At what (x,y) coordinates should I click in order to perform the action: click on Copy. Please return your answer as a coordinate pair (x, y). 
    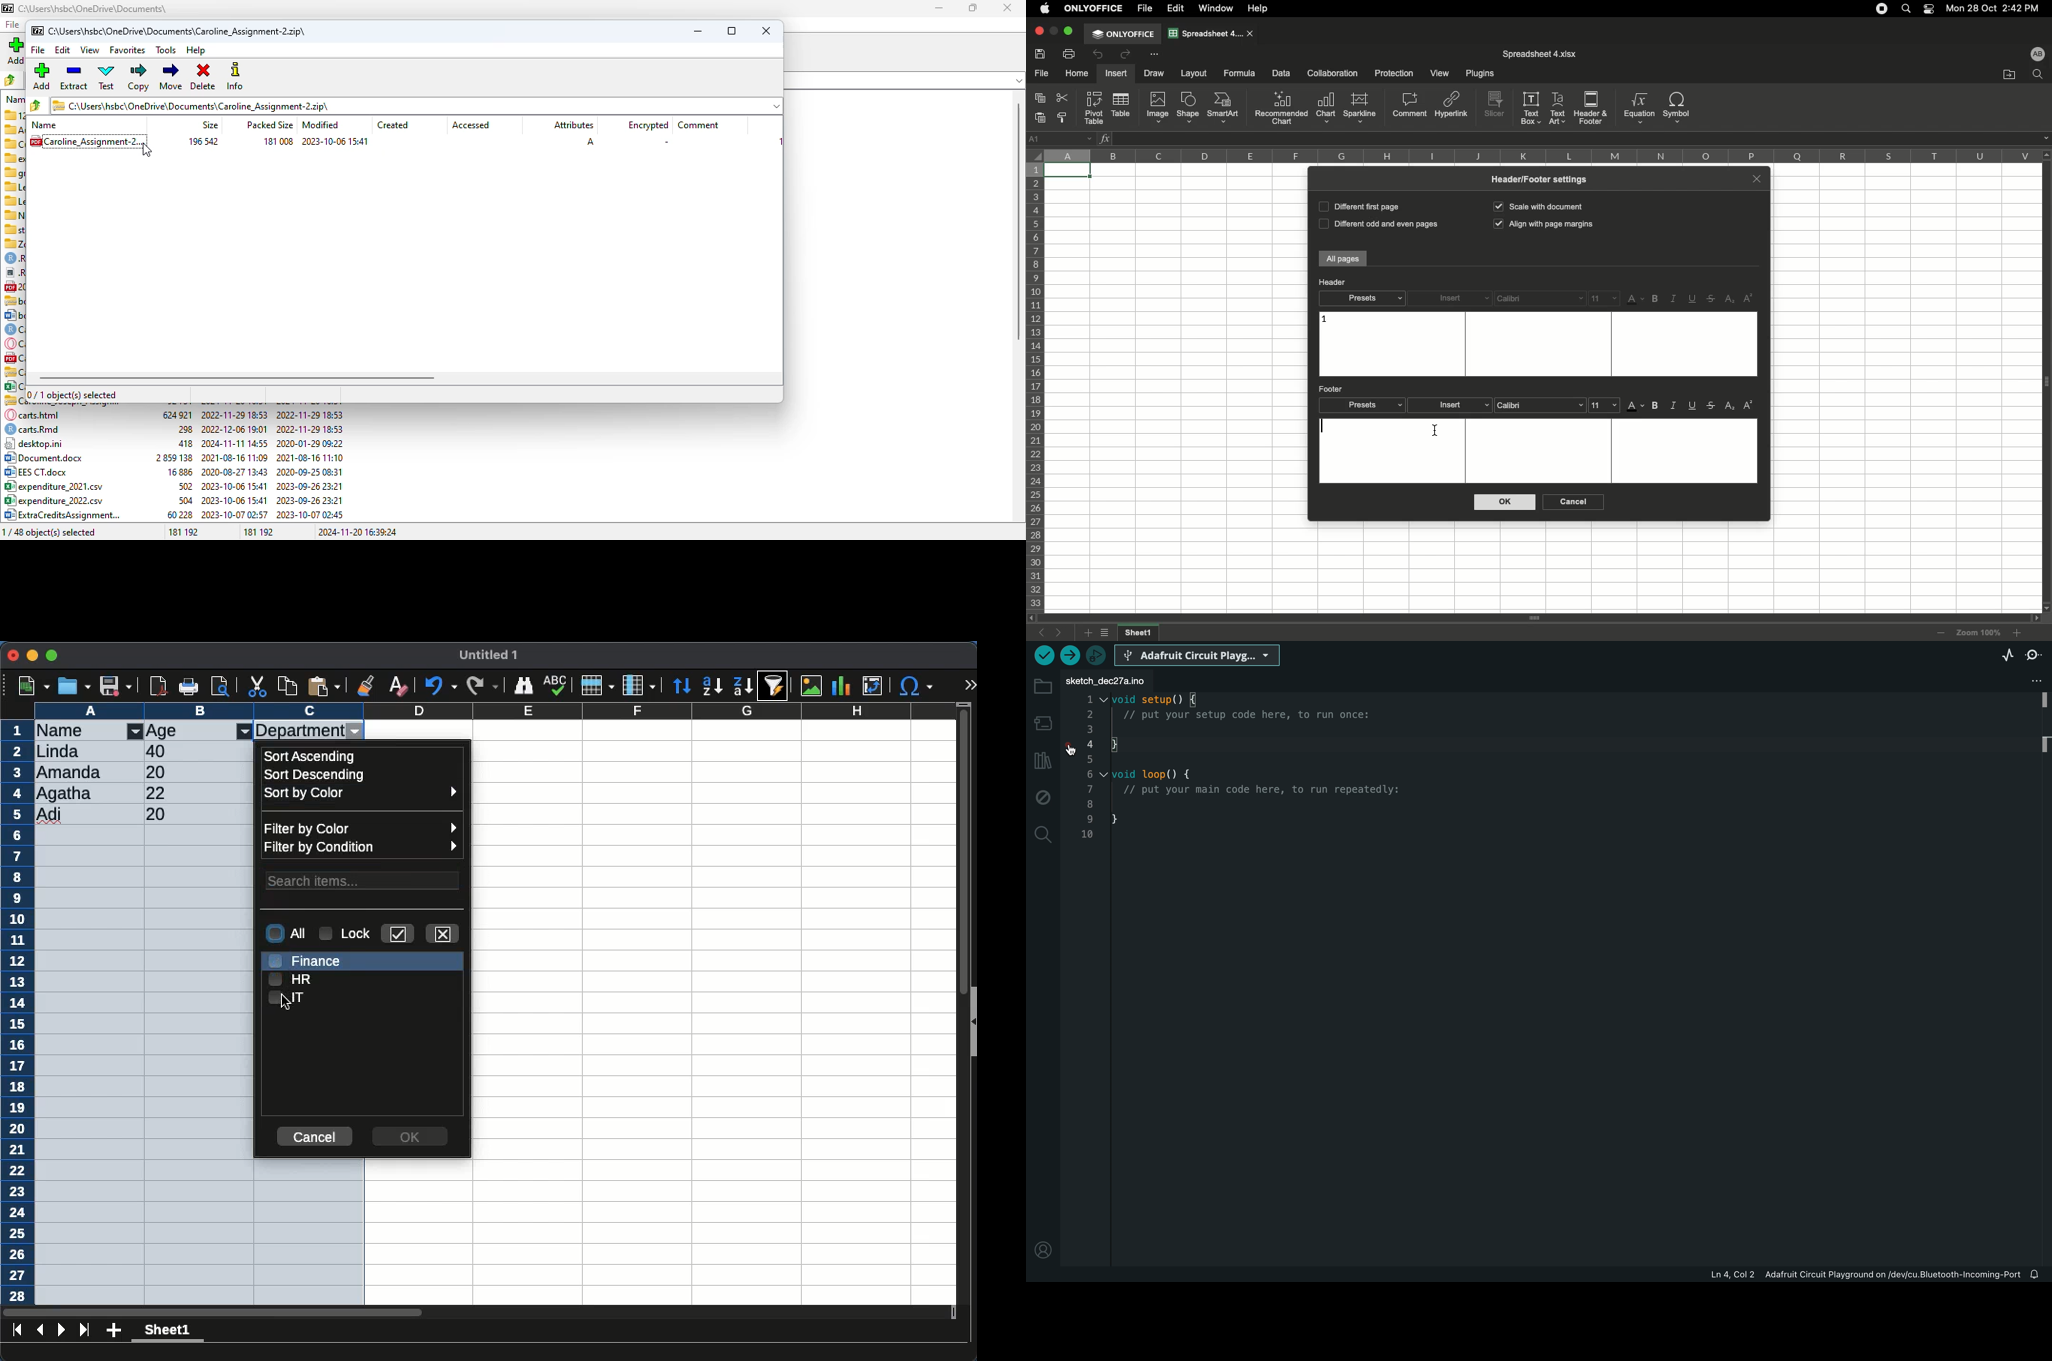
    Looking at the image, I should click on (1042, 99).